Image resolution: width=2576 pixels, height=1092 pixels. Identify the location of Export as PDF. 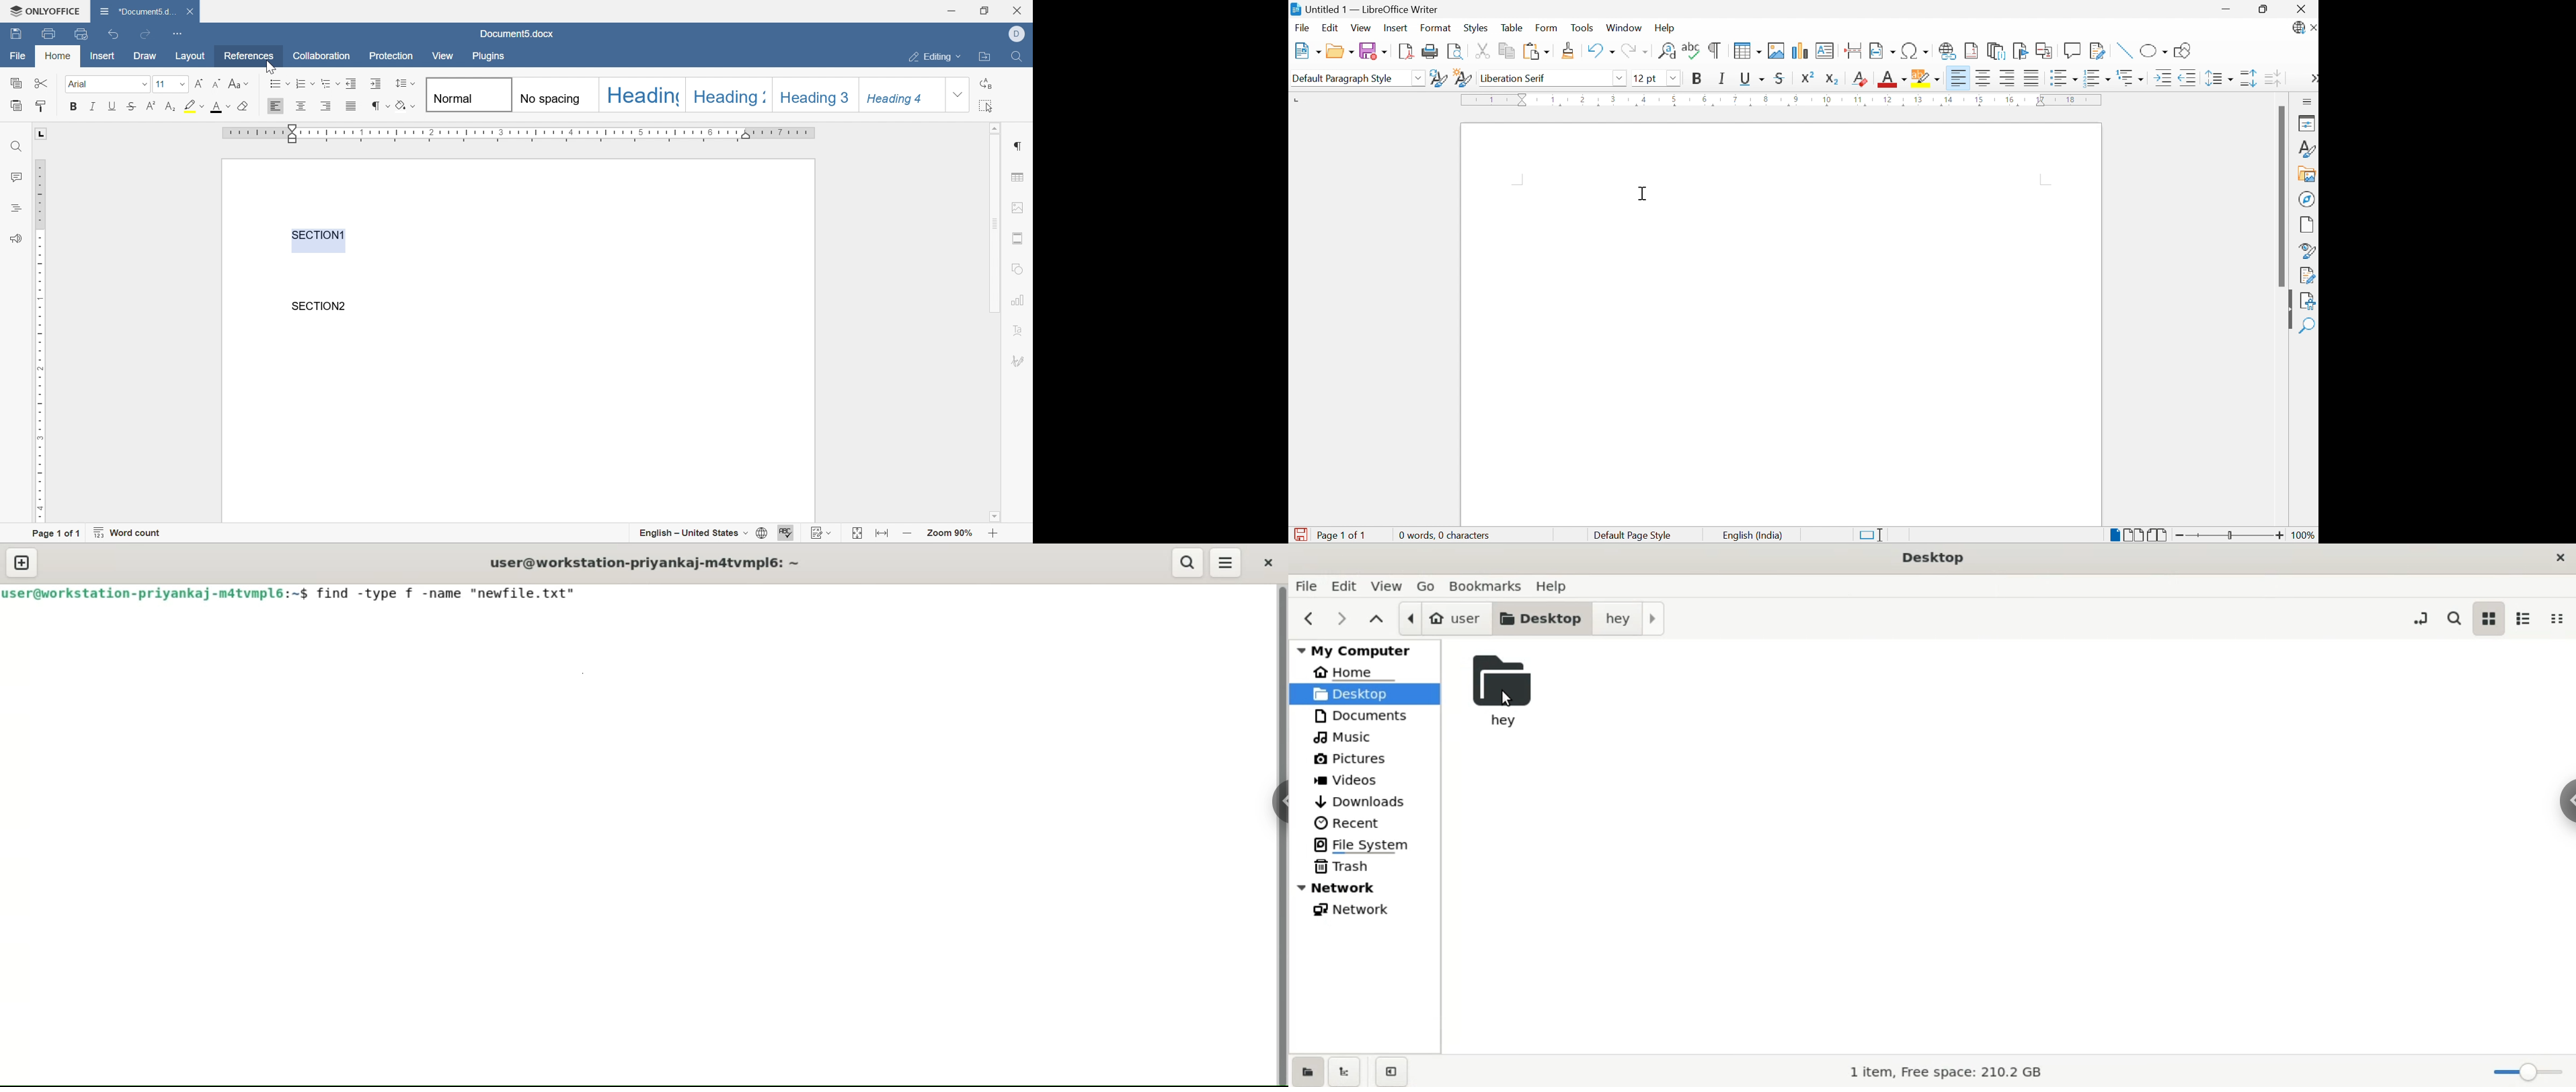
(1404, 51).